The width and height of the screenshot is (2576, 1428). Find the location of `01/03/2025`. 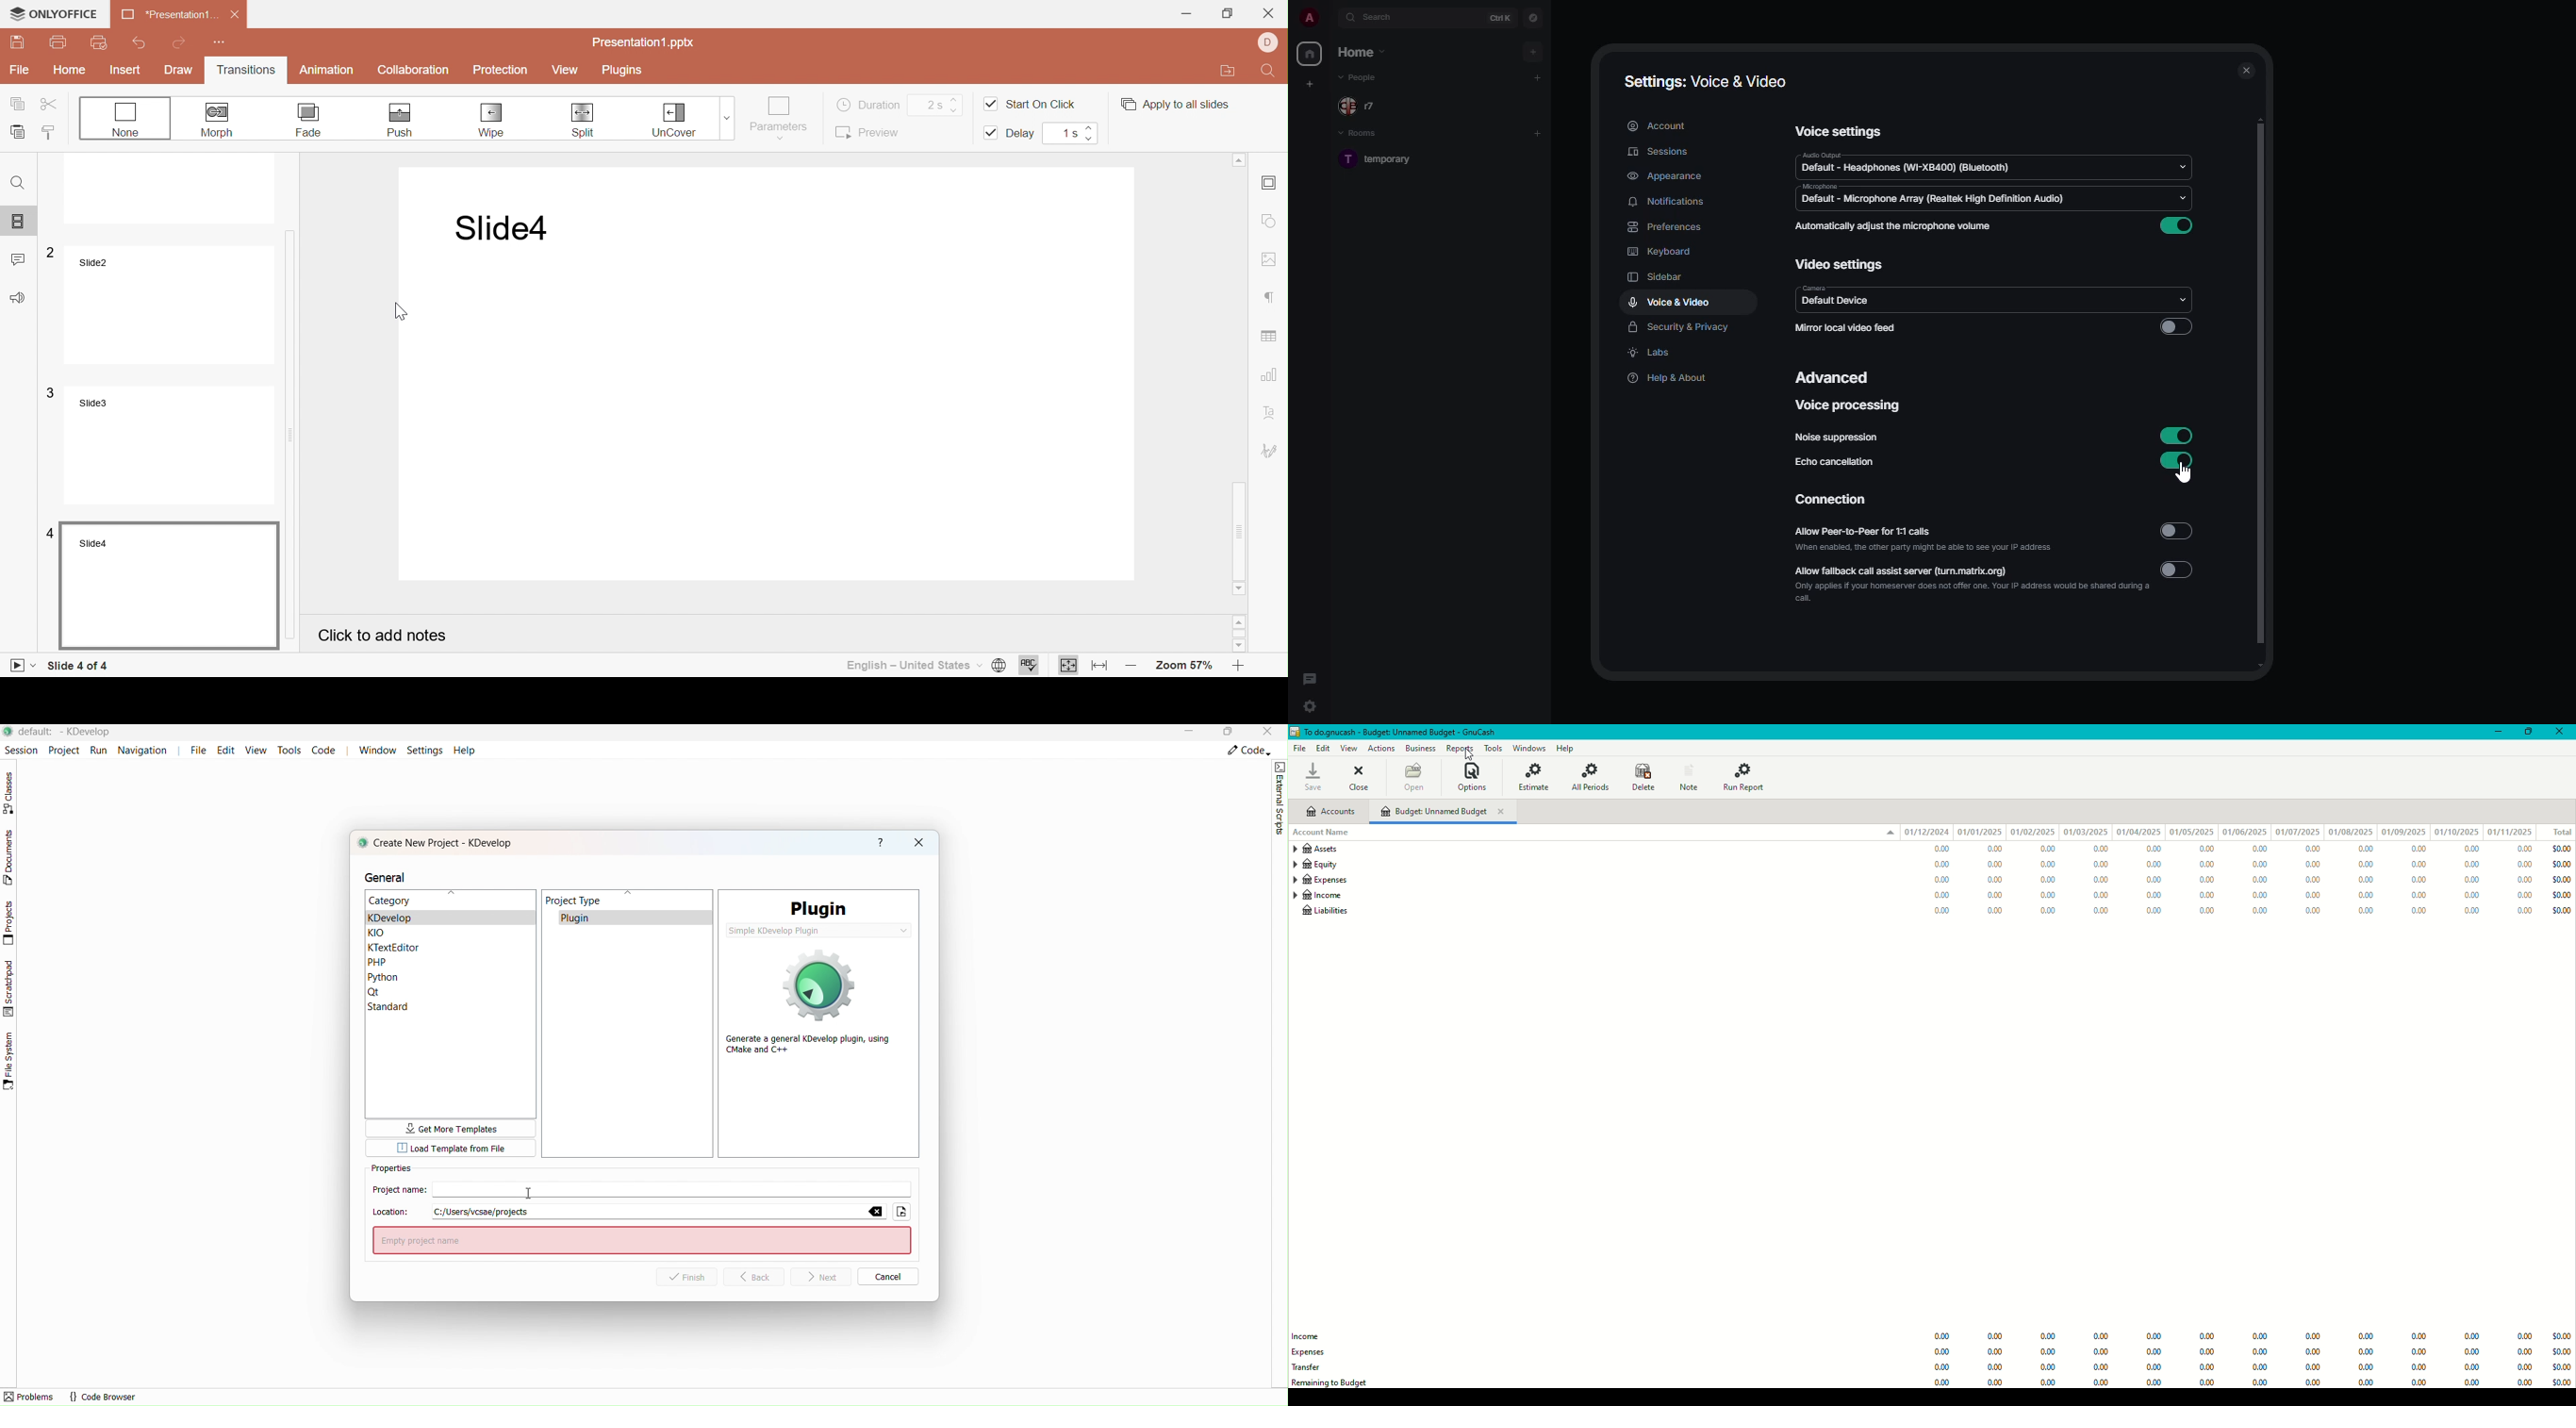

01/03/2025 is located at coordinates (2085, 832).